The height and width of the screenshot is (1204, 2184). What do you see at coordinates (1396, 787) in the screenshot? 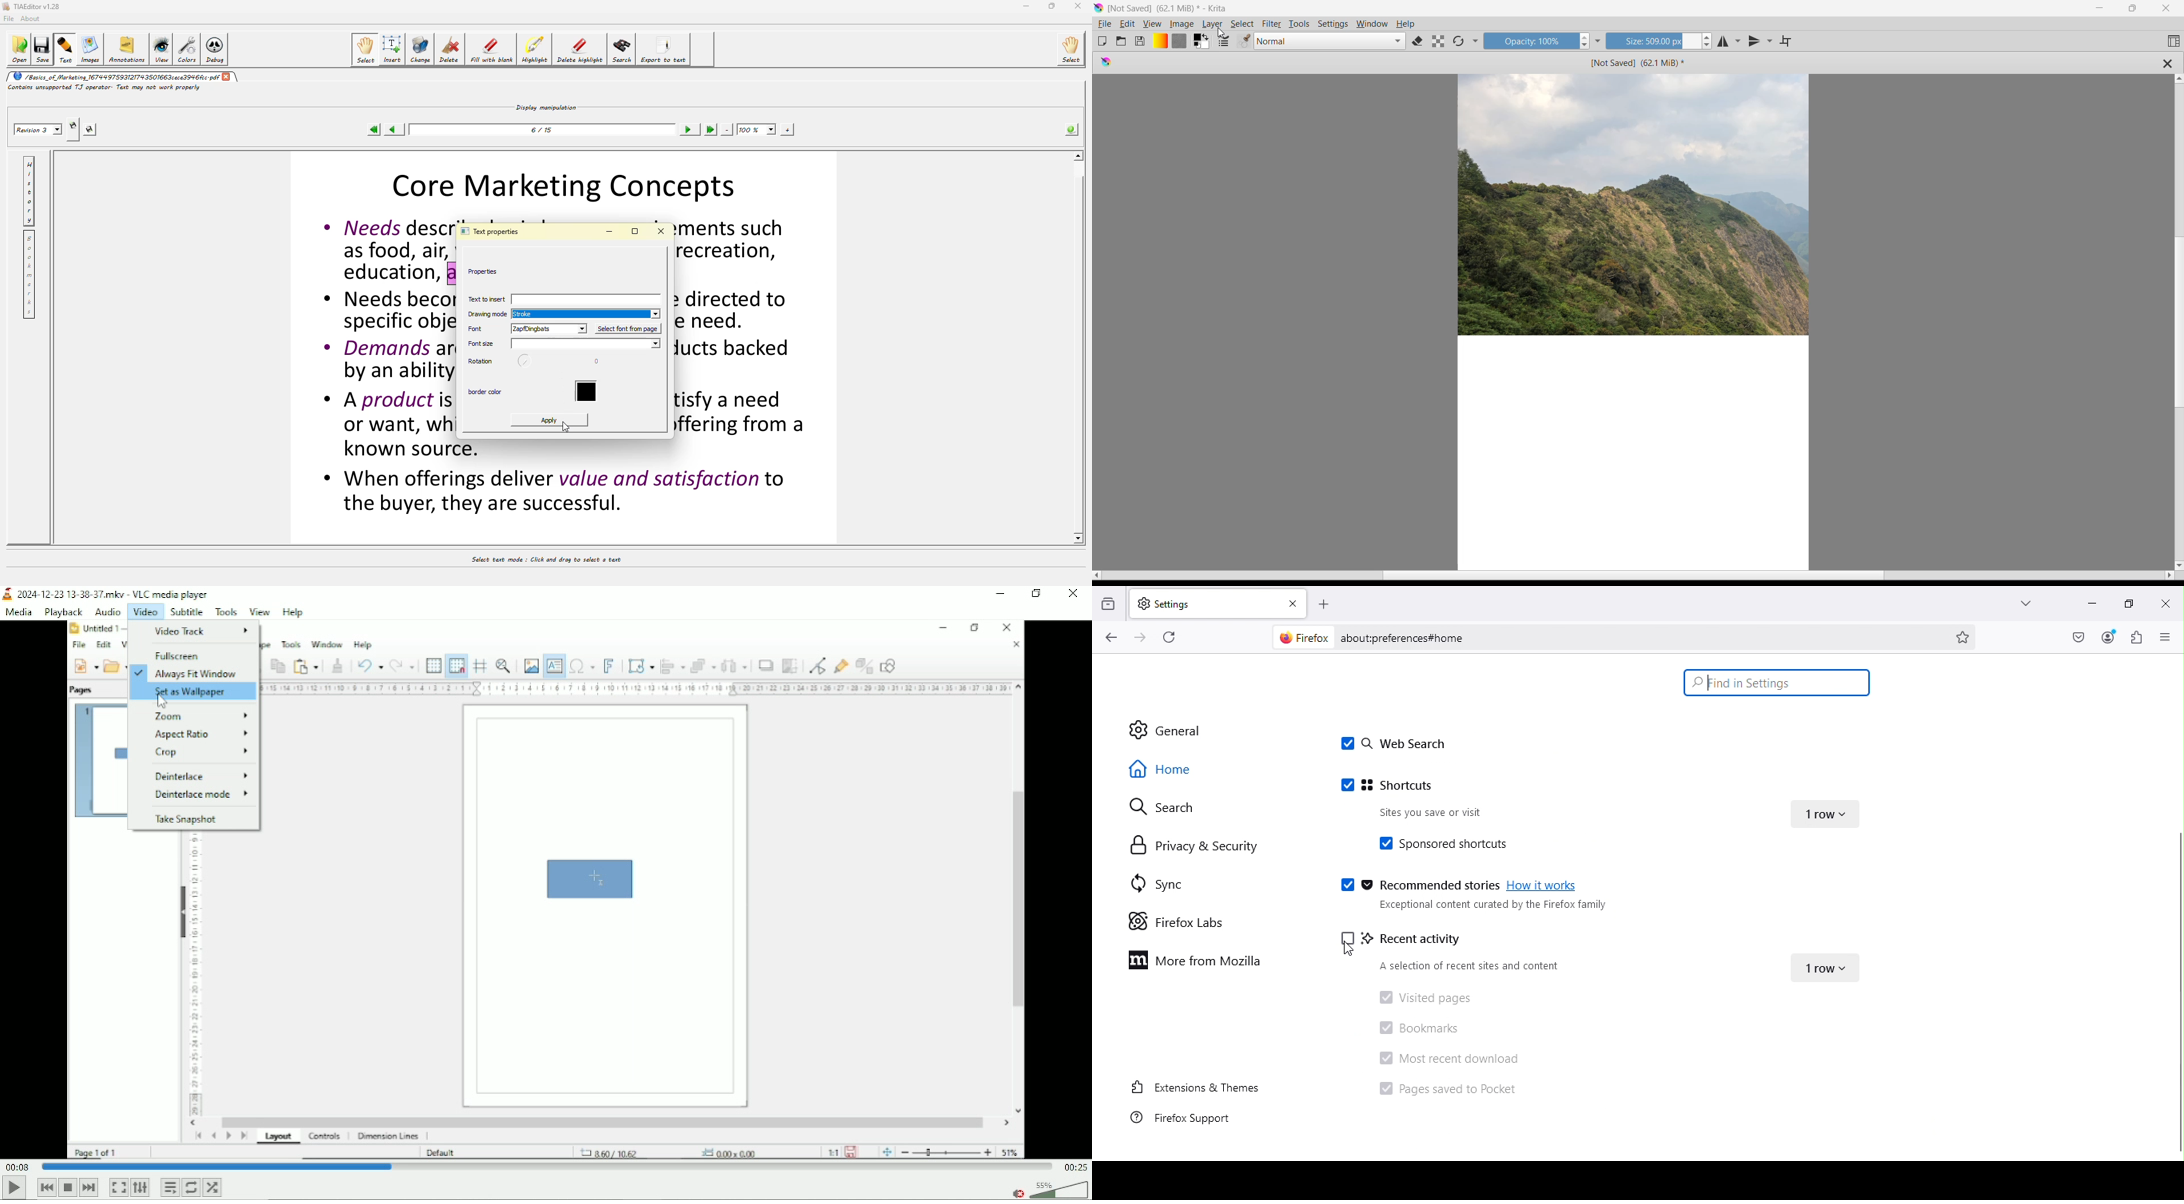
I see `Shortcuts` at bounding box center [1396, 787].